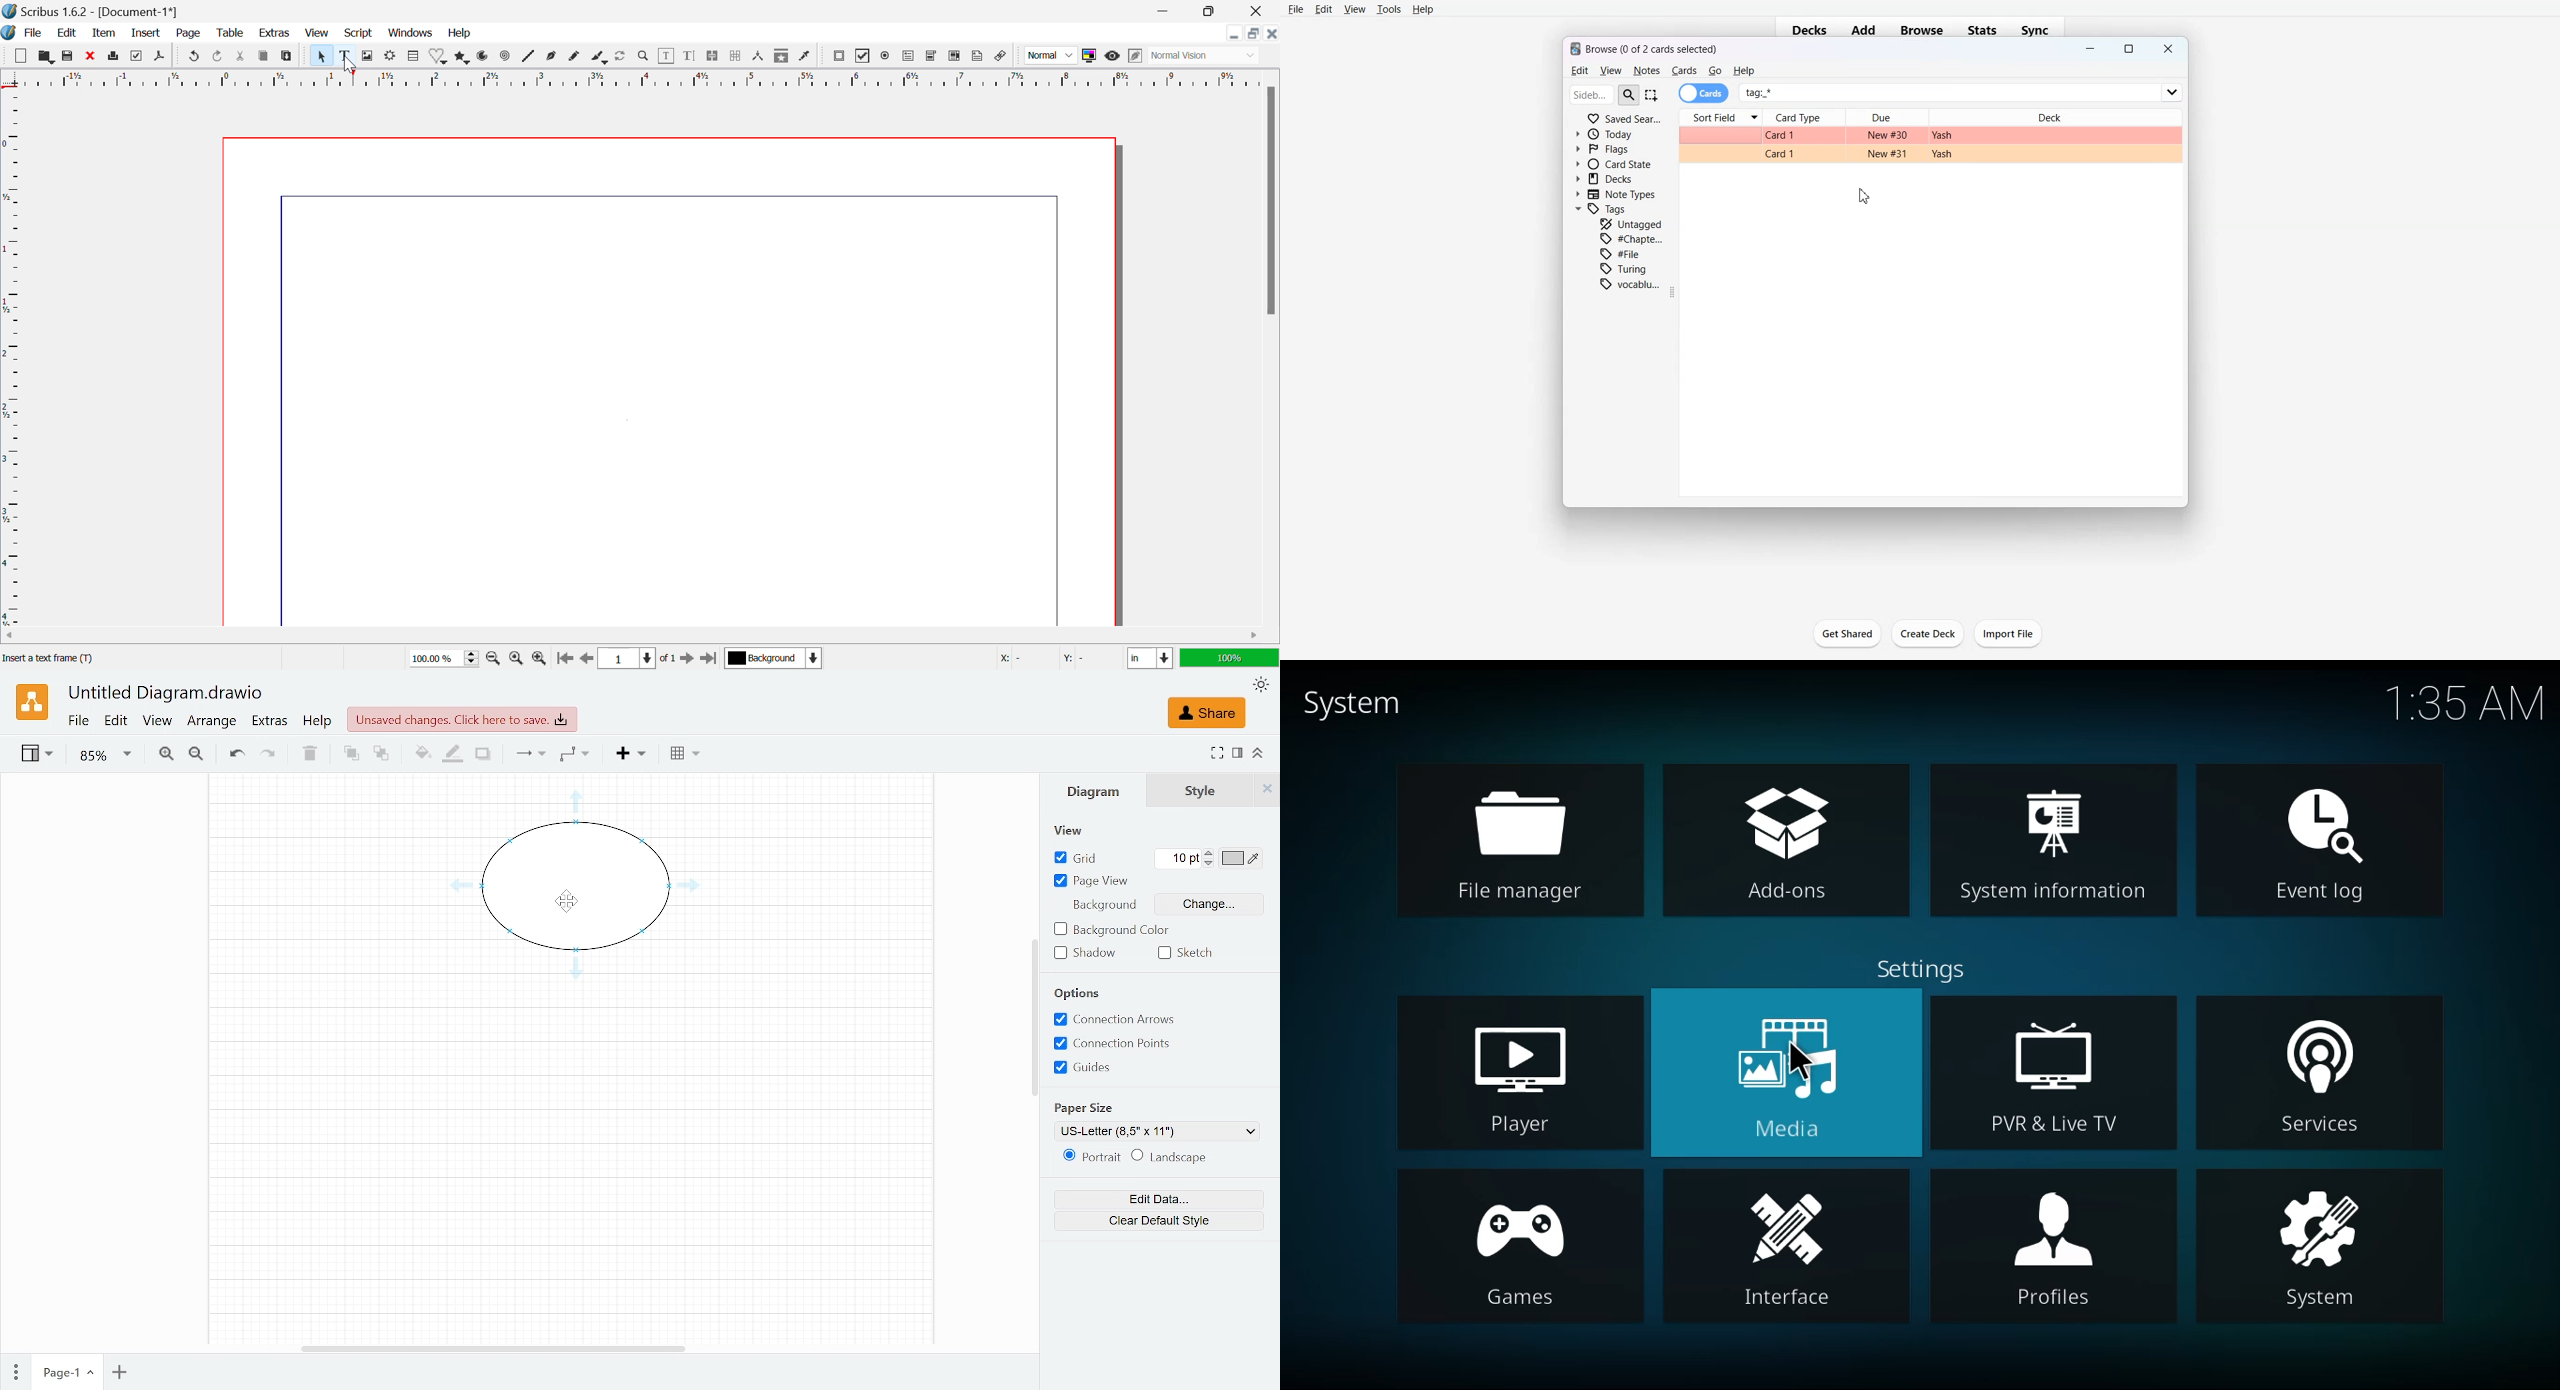  What do you see at coordinates (1578, 71) in the screenshot?
I see `Edit` at bounding box center [1578, 71].